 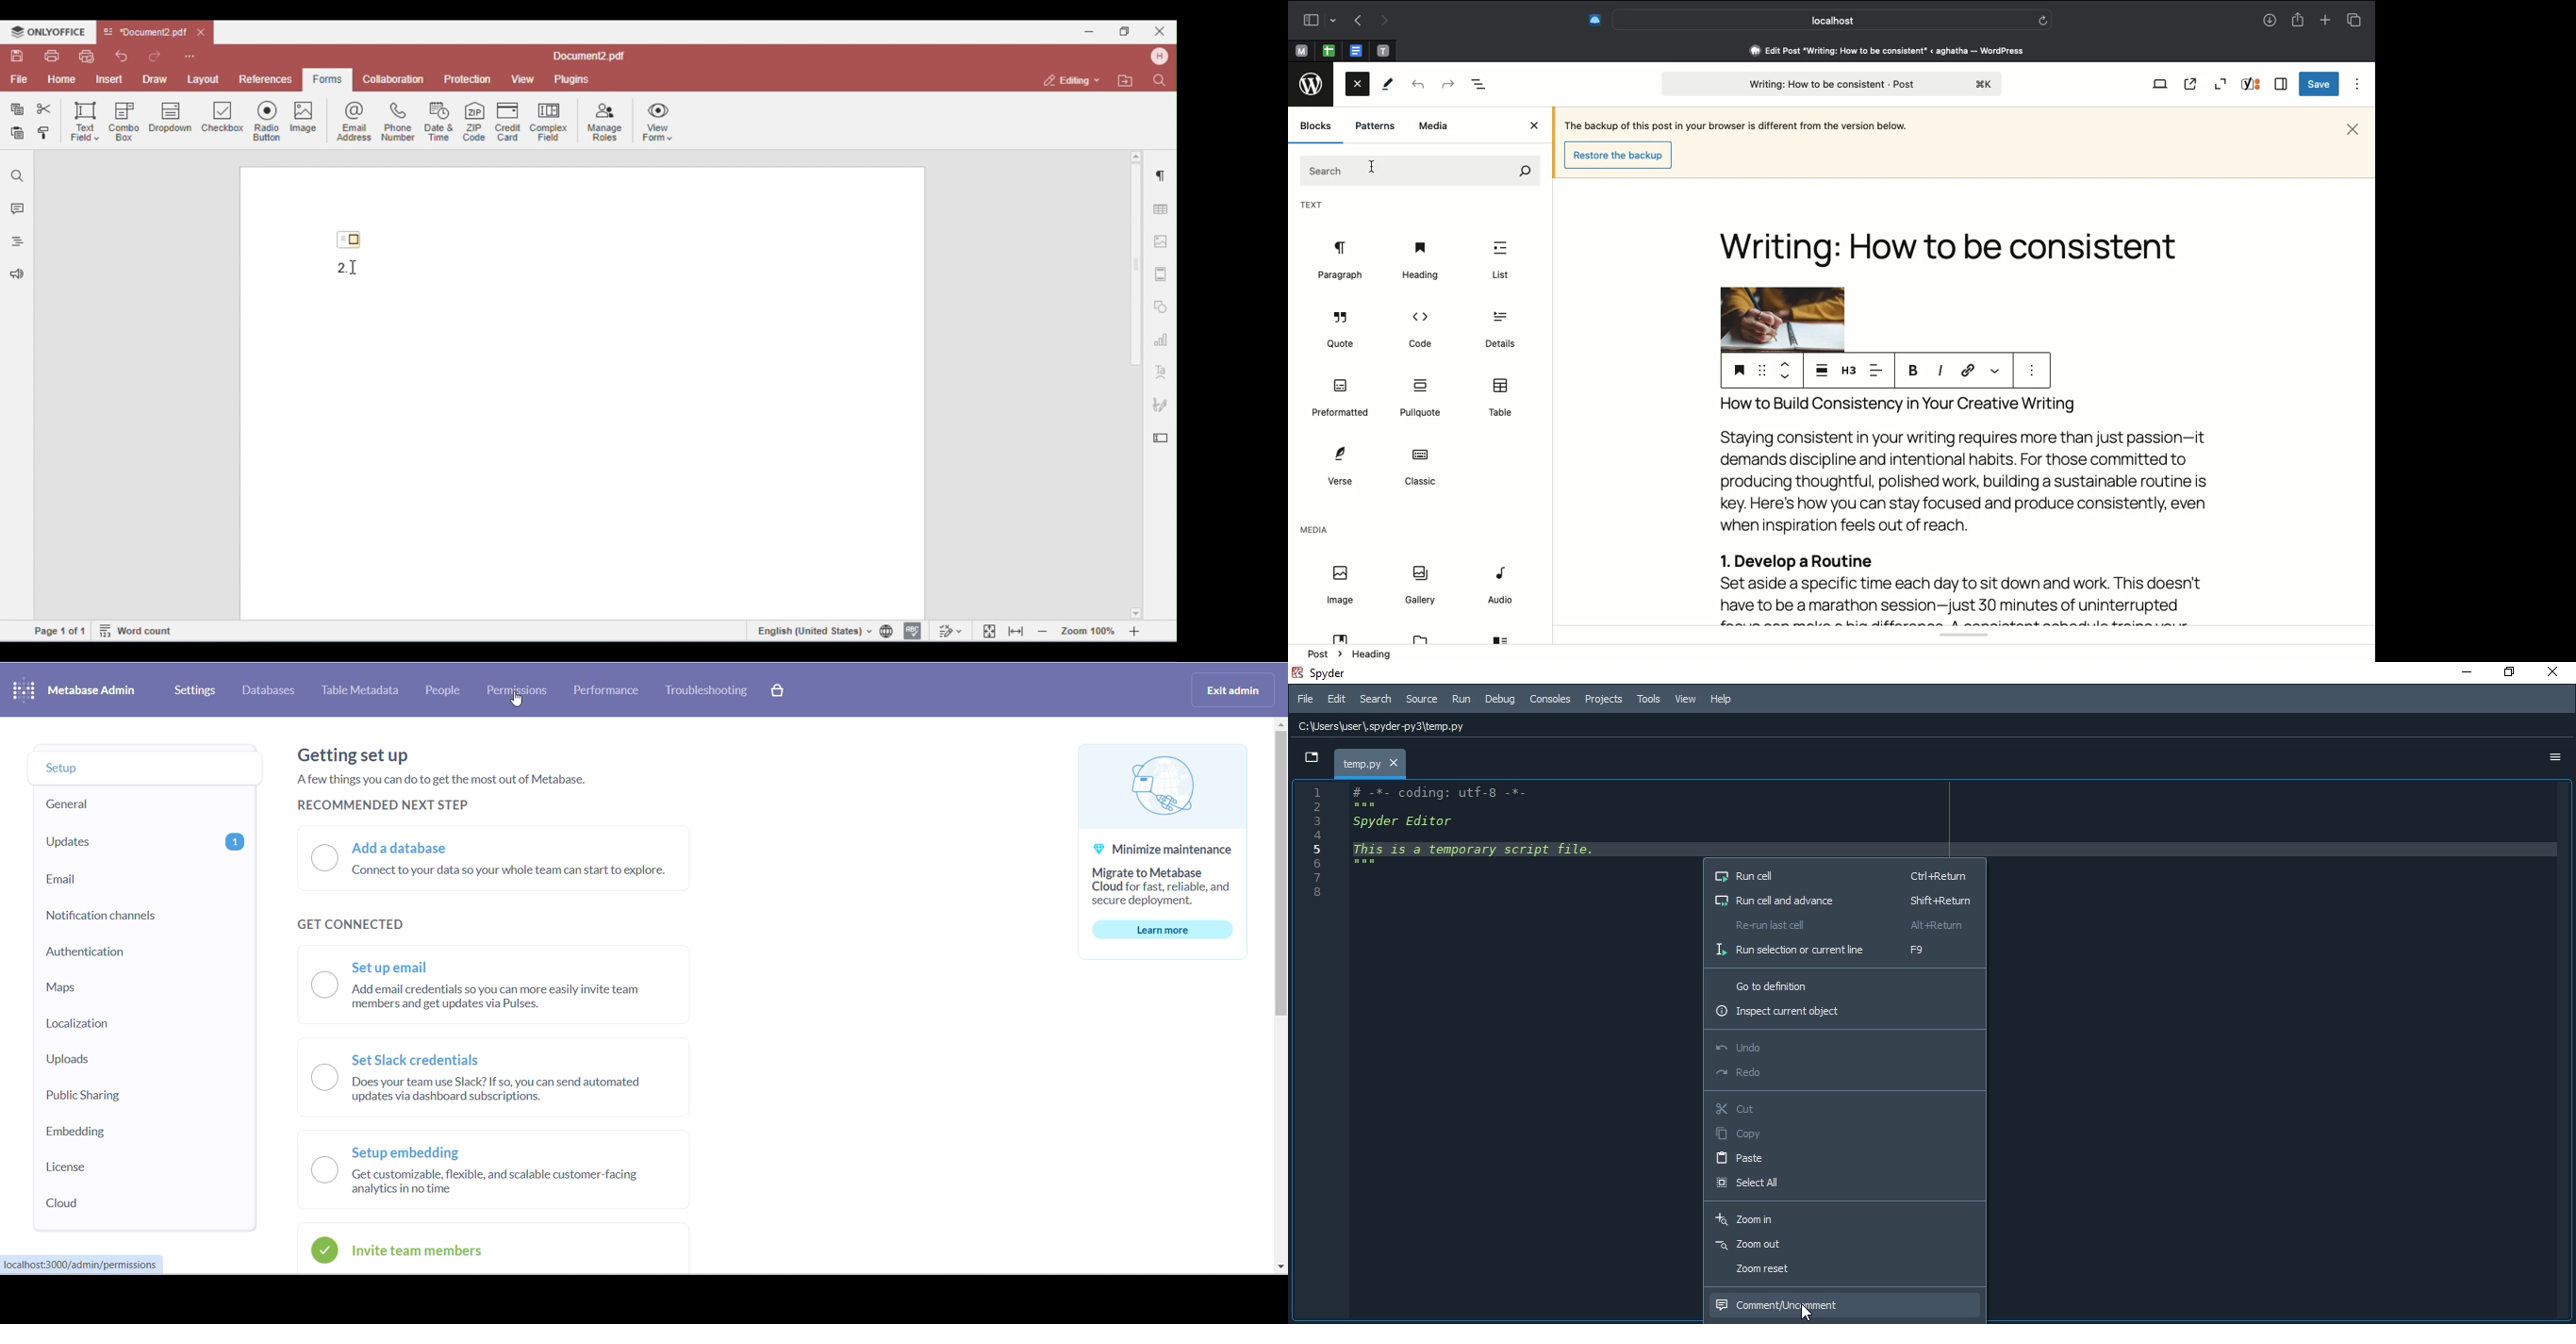 I want to click on cloud, so click(x=119, y=1204).